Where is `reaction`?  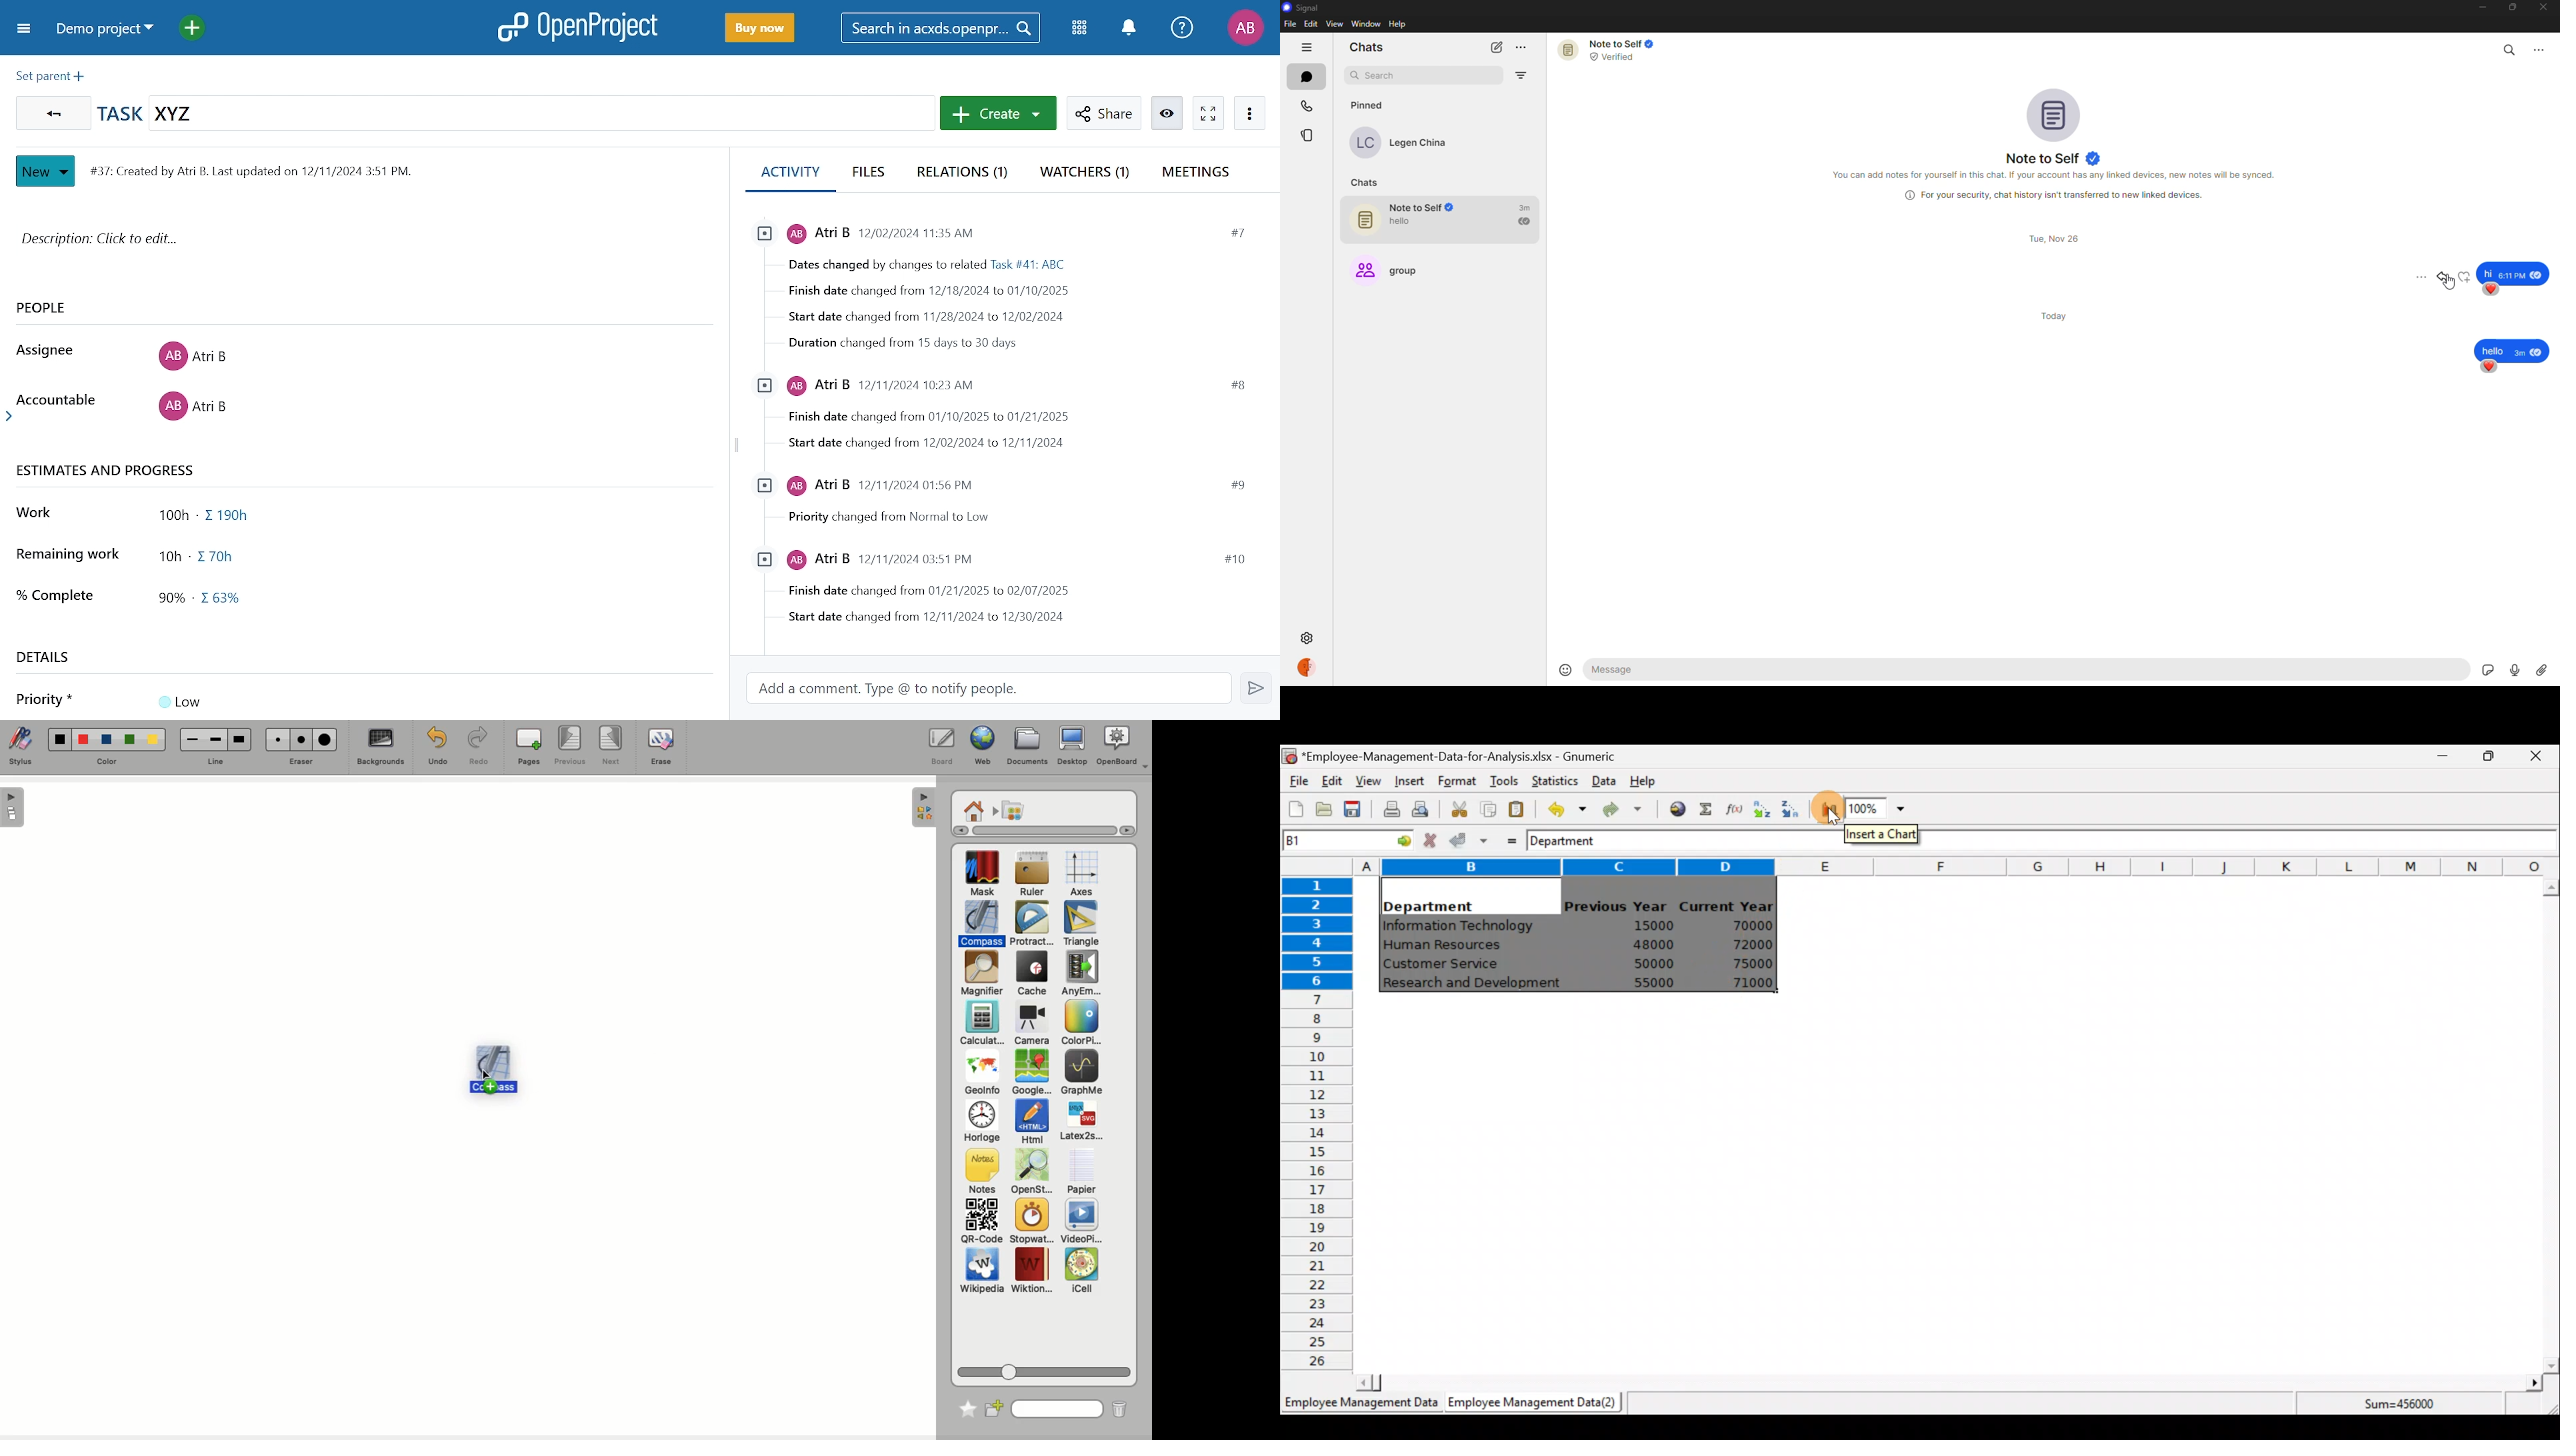 reaction is located at coordinates (2493, 290).